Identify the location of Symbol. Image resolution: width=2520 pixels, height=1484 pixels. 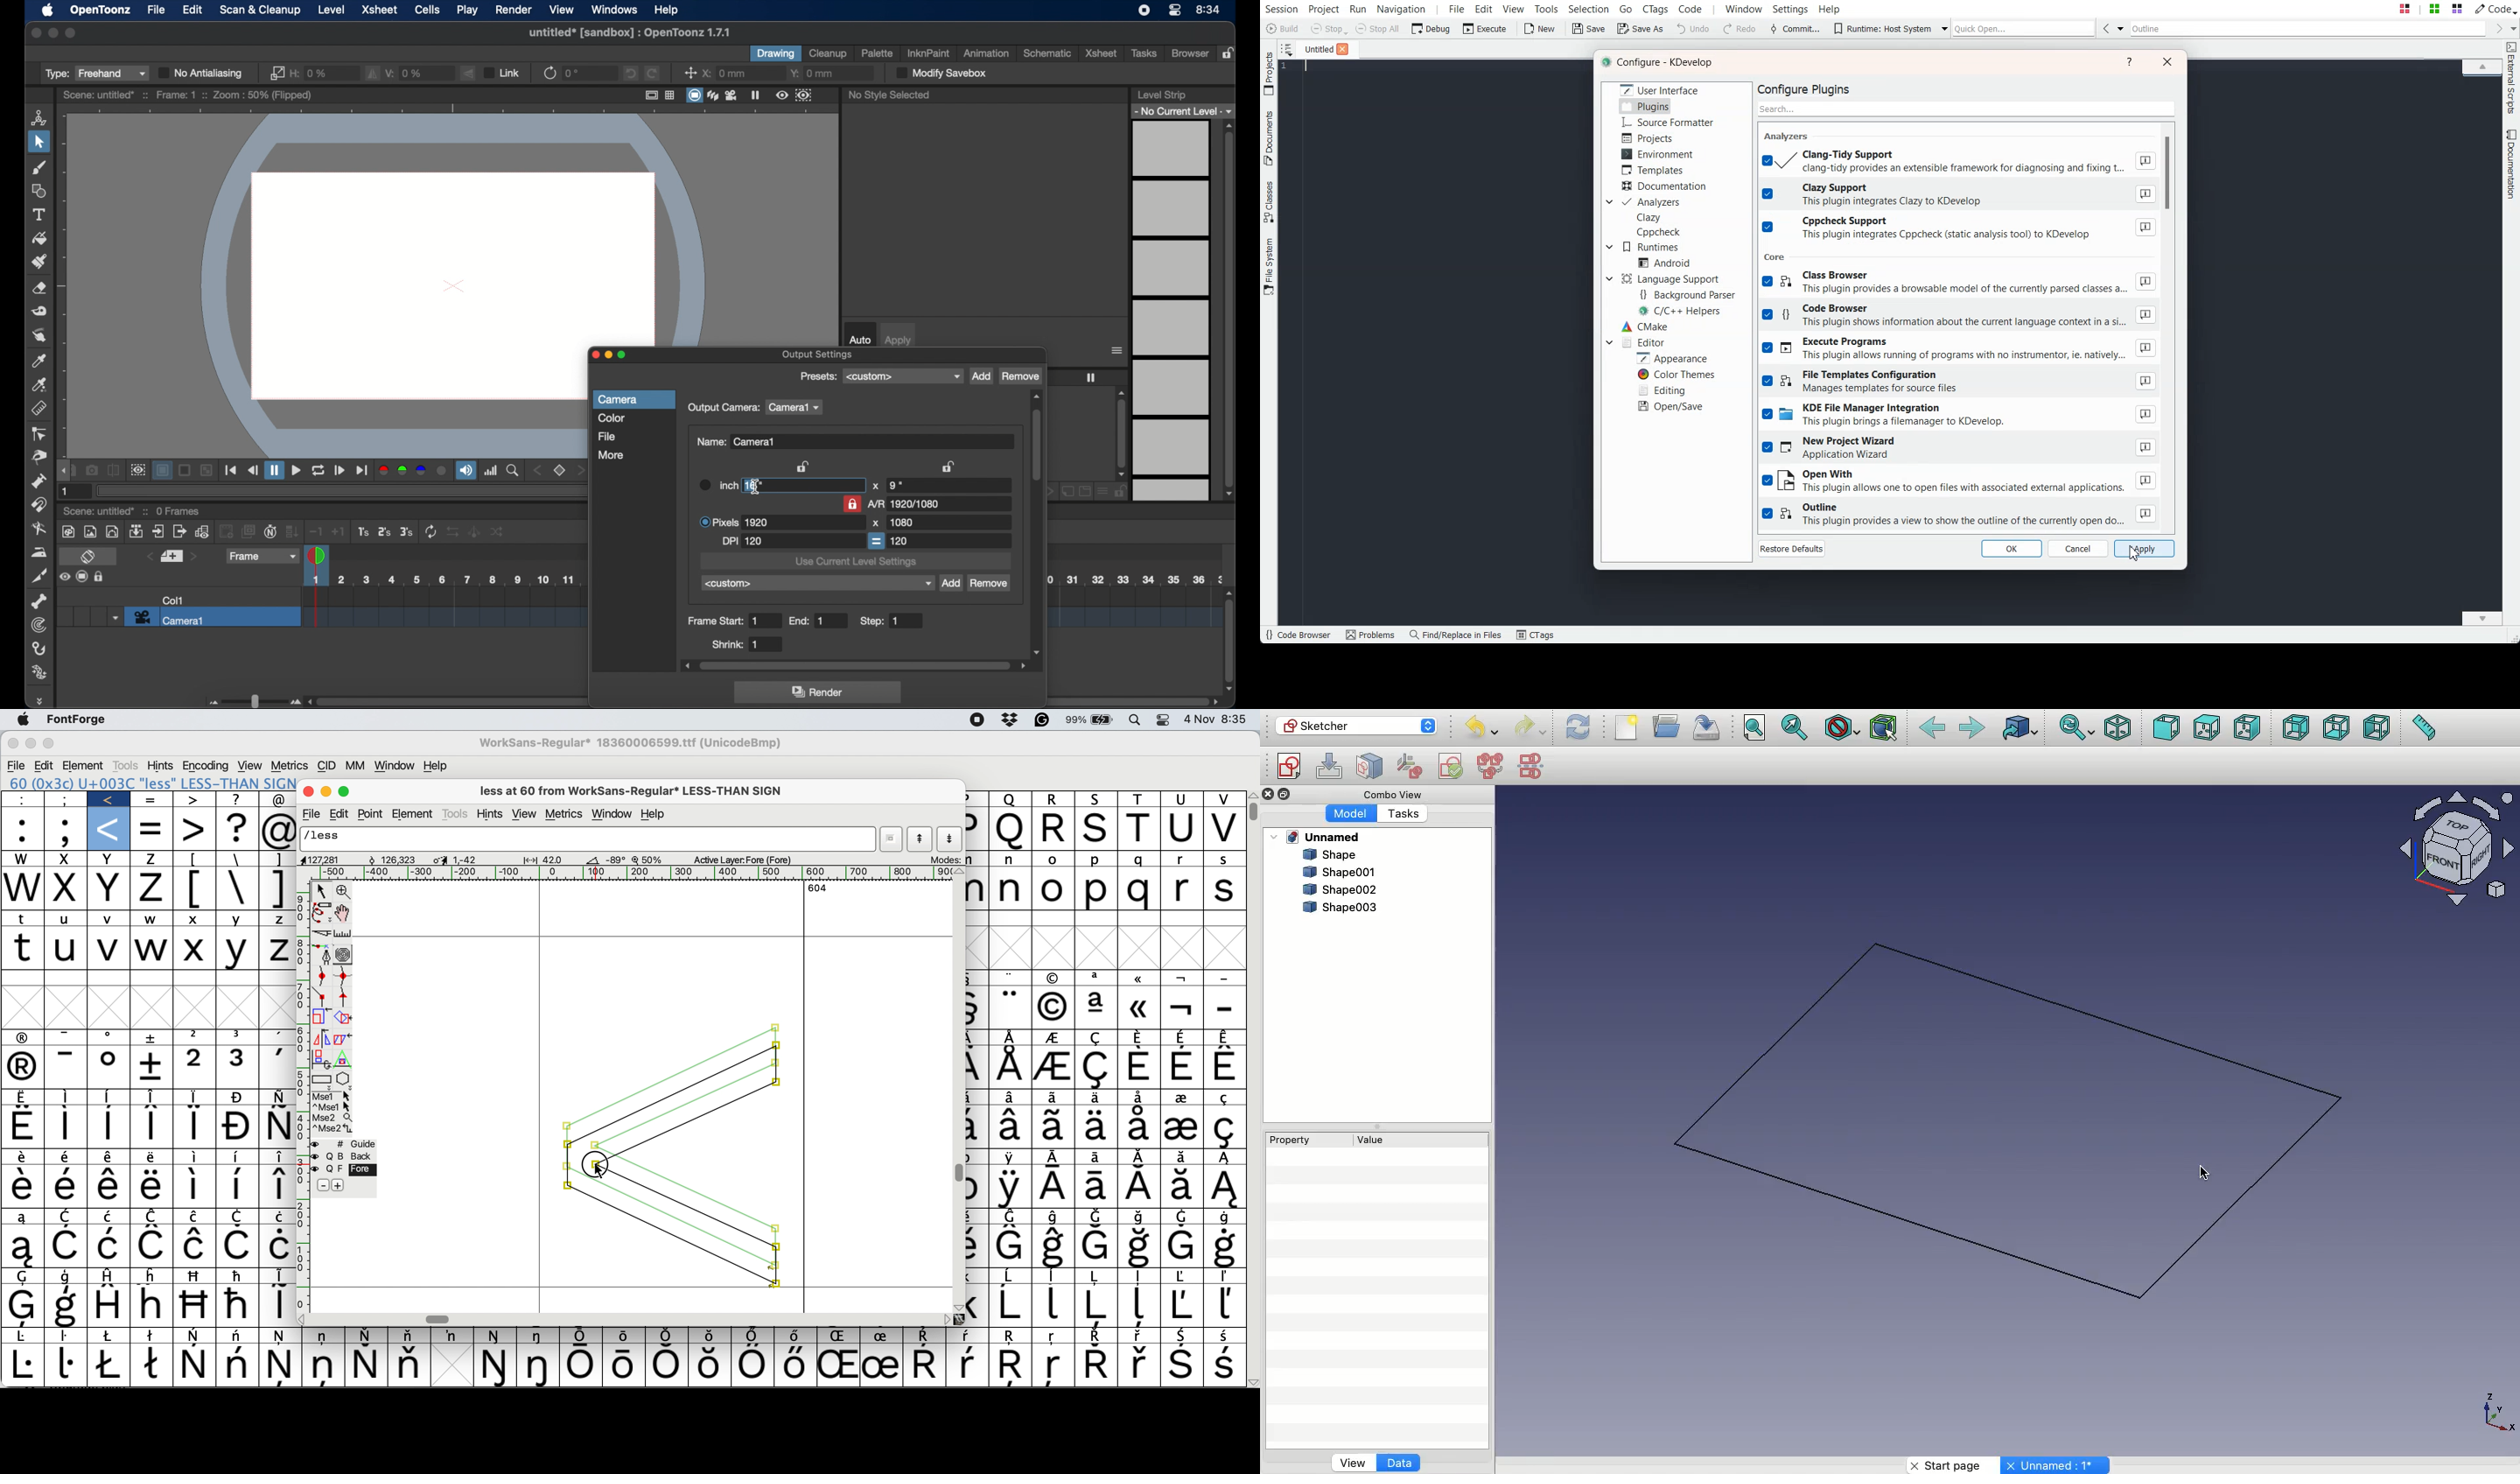
(368, 1334).